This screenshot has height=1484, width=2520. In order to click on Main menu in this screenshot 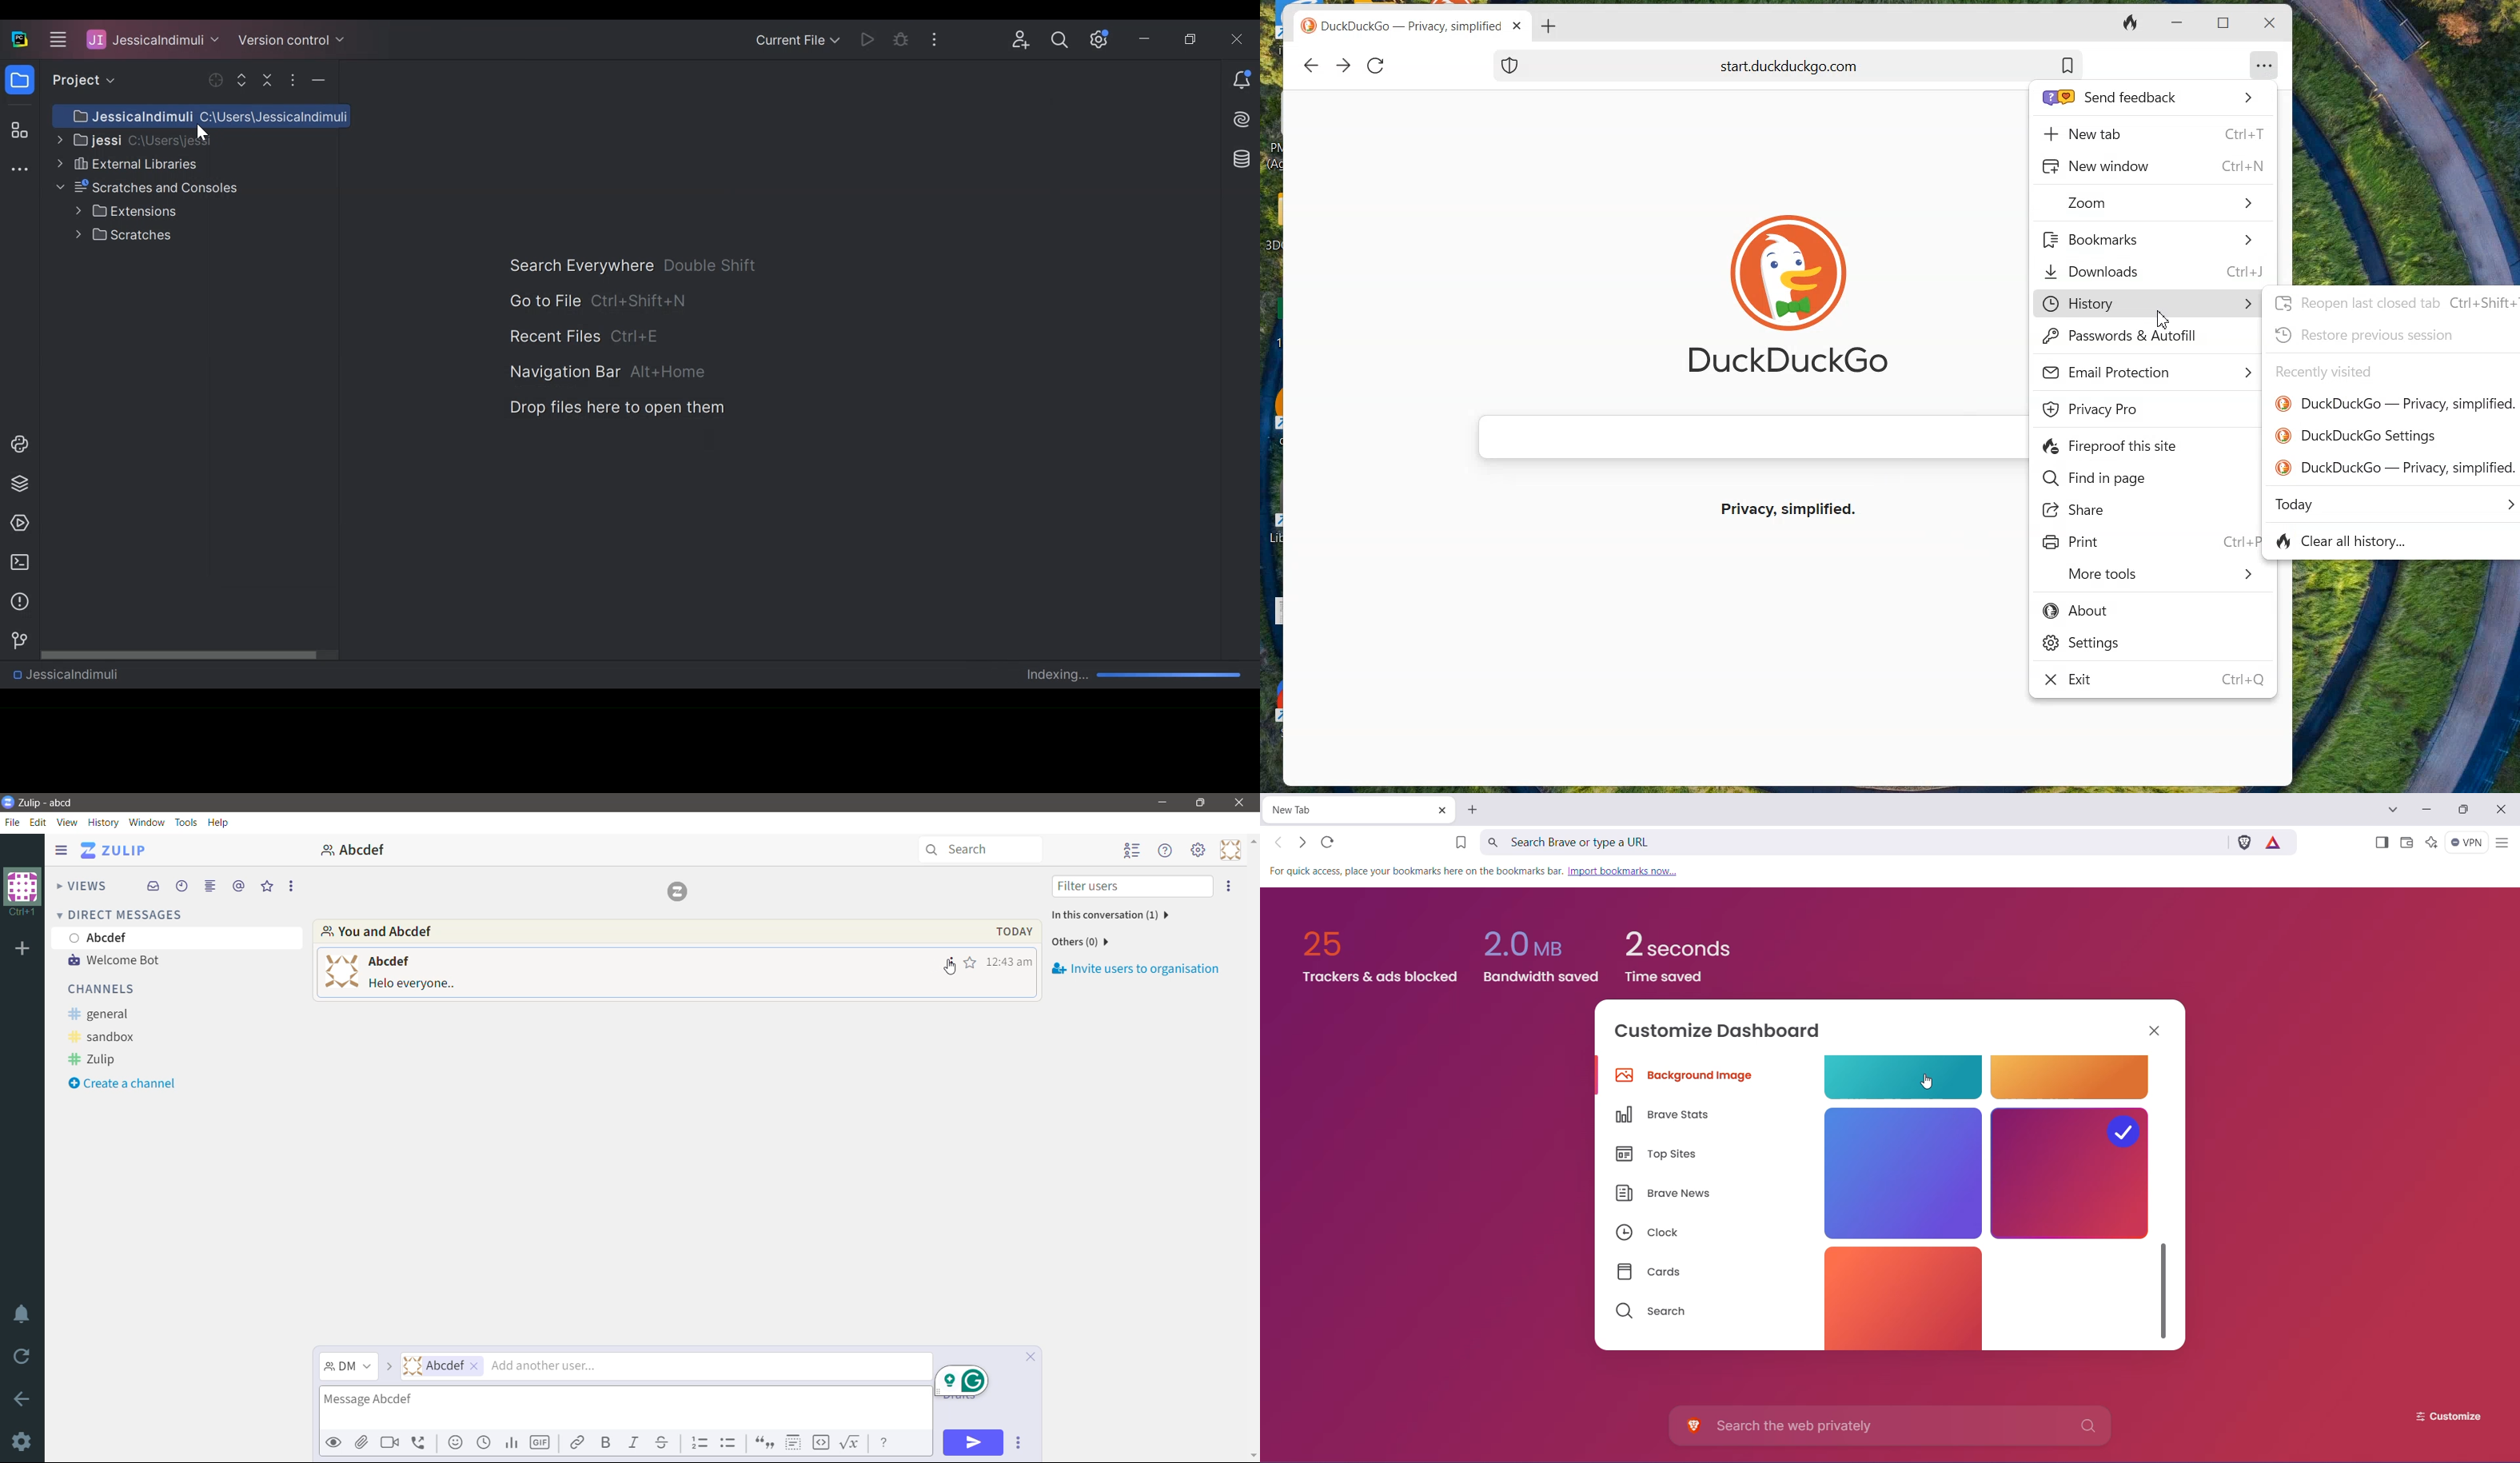, I will do `click(1198, 850)`.